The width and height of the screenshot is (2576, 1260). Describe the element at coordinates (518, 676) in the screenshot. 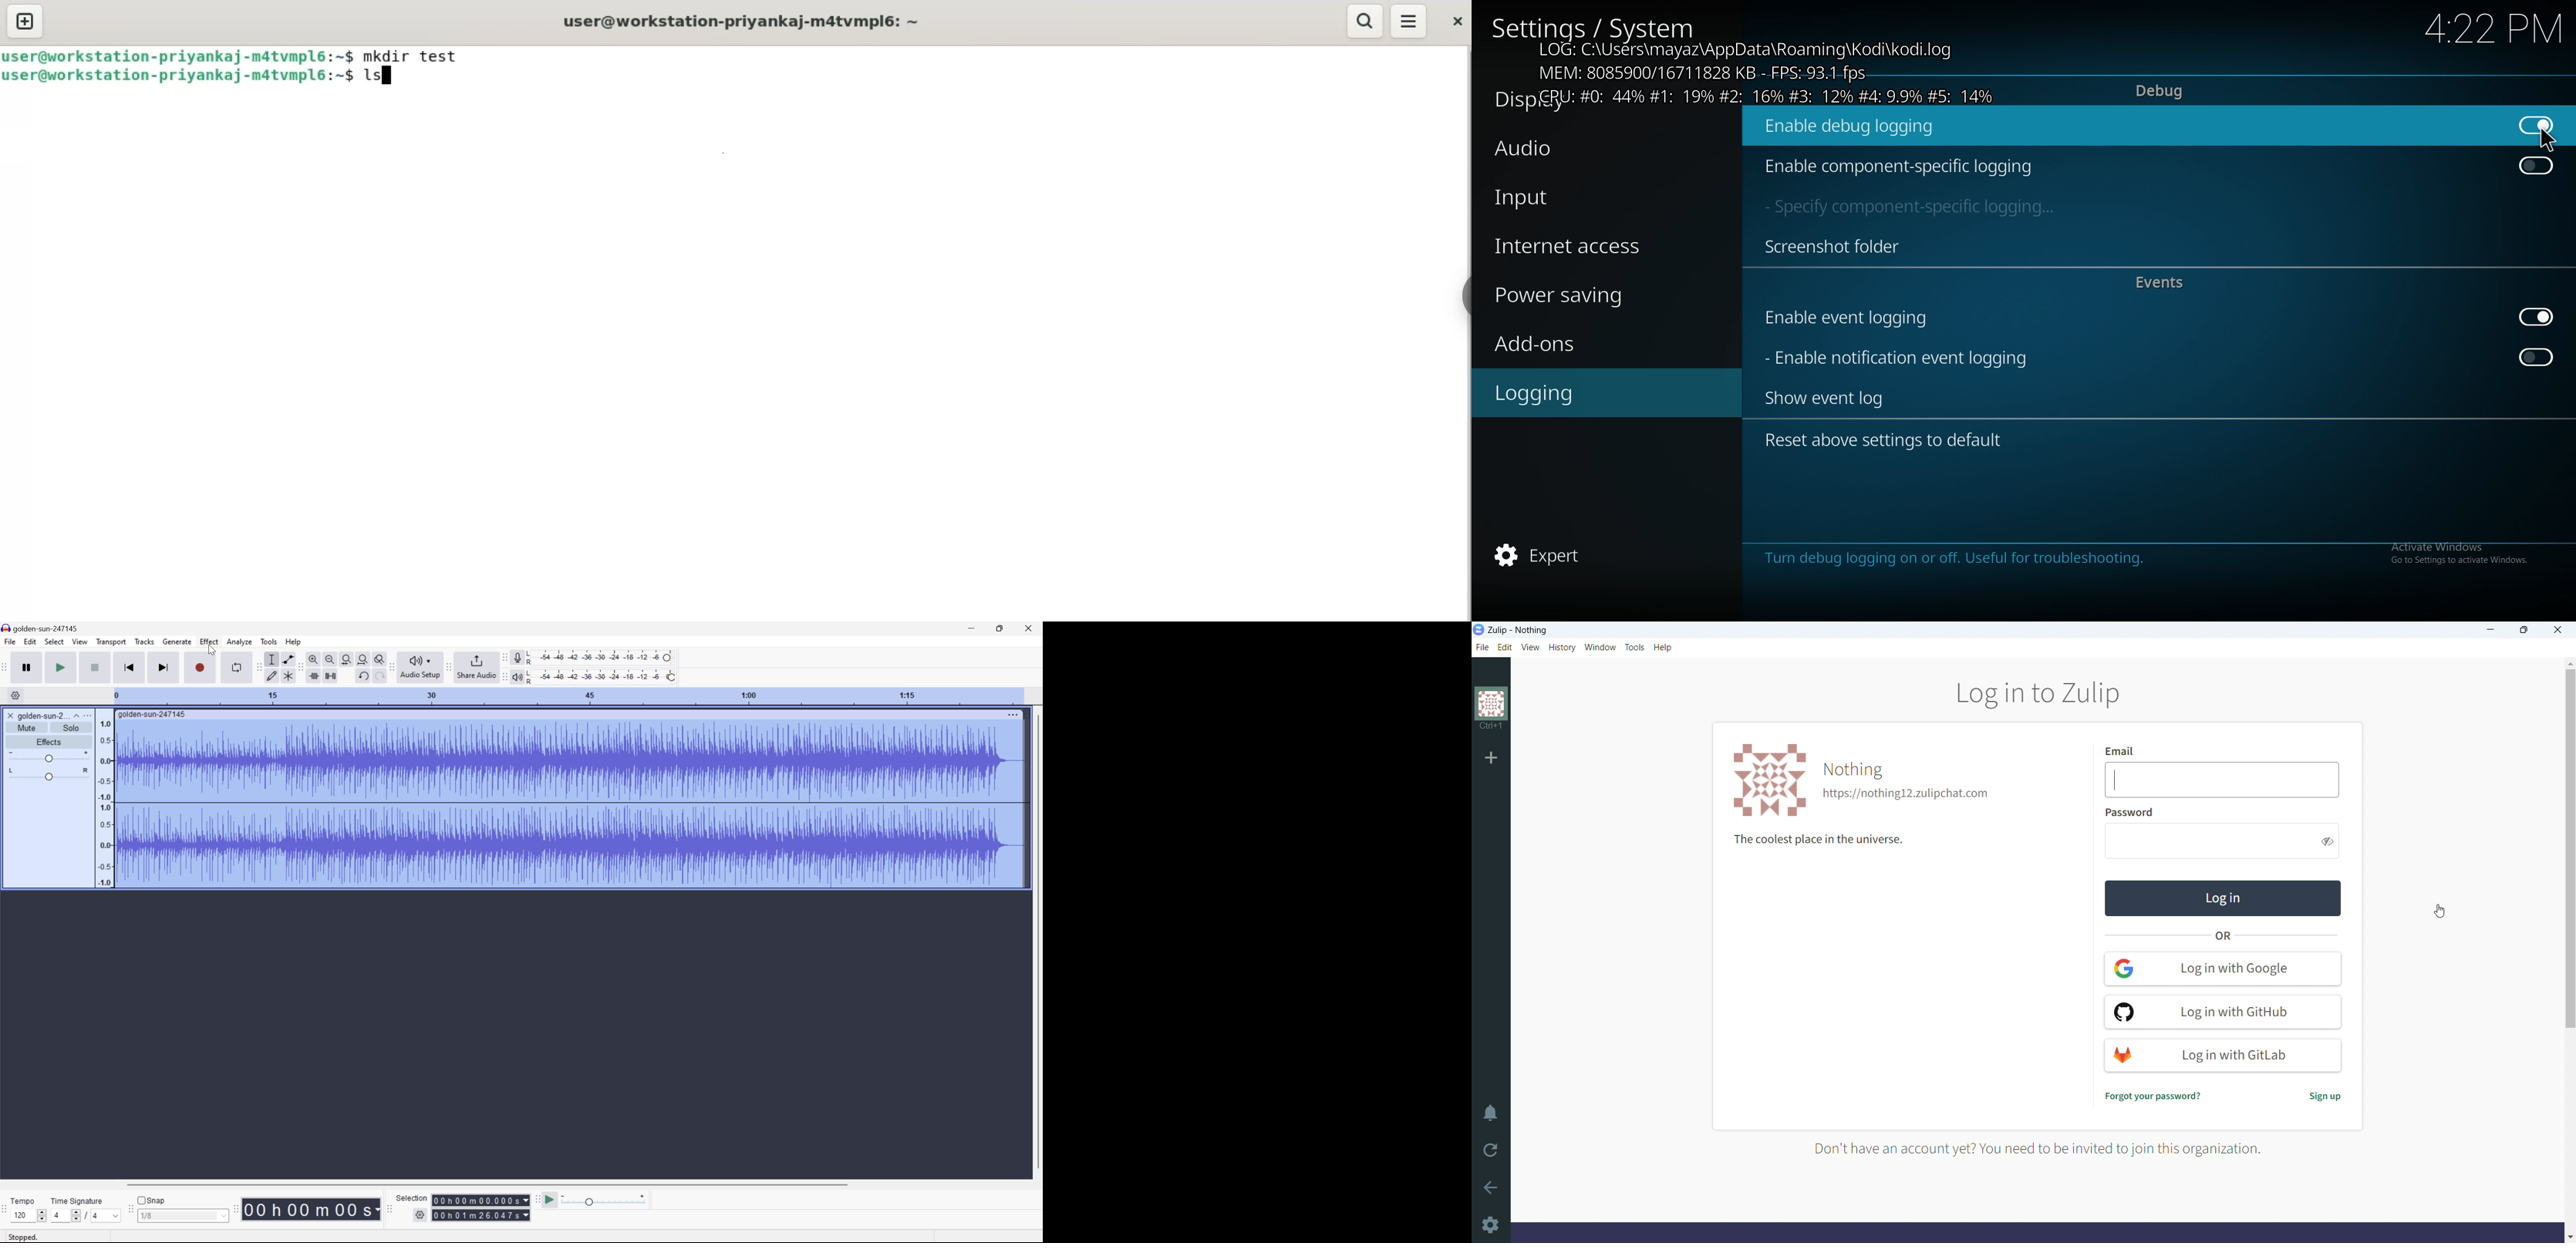

I see `Playback meter` at that location.